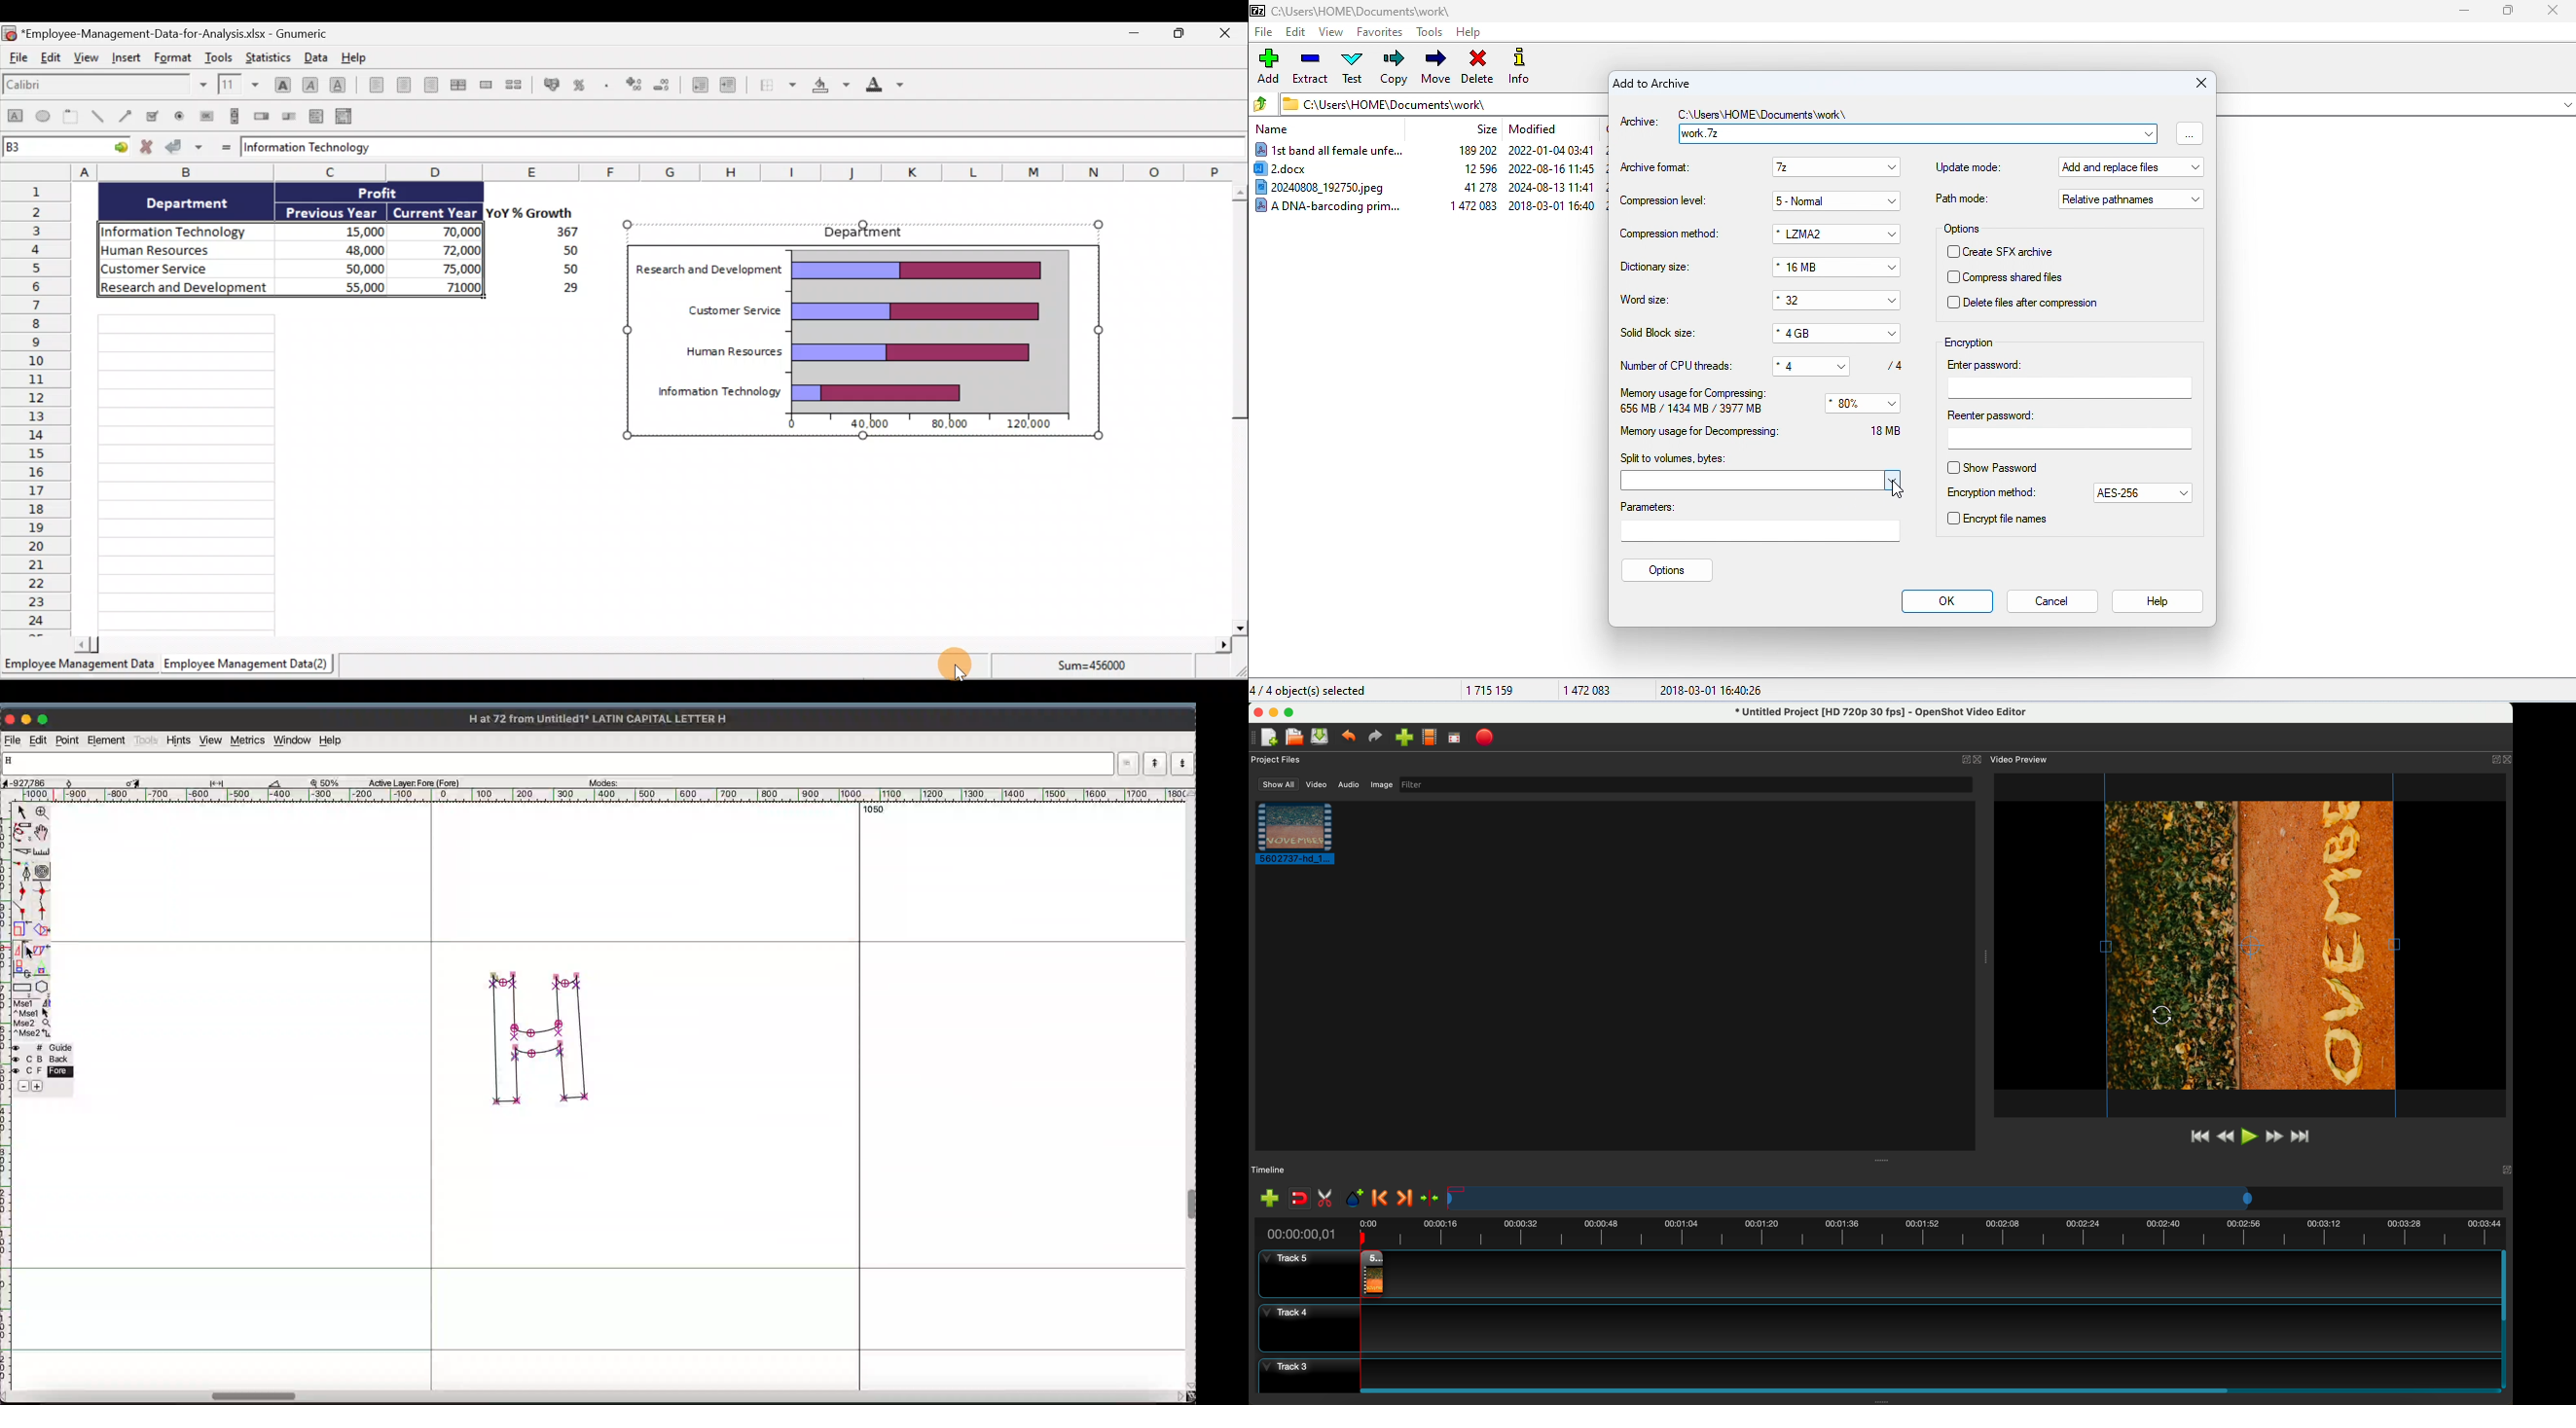  I want to click on Decrease decimals, so click(664, 87).